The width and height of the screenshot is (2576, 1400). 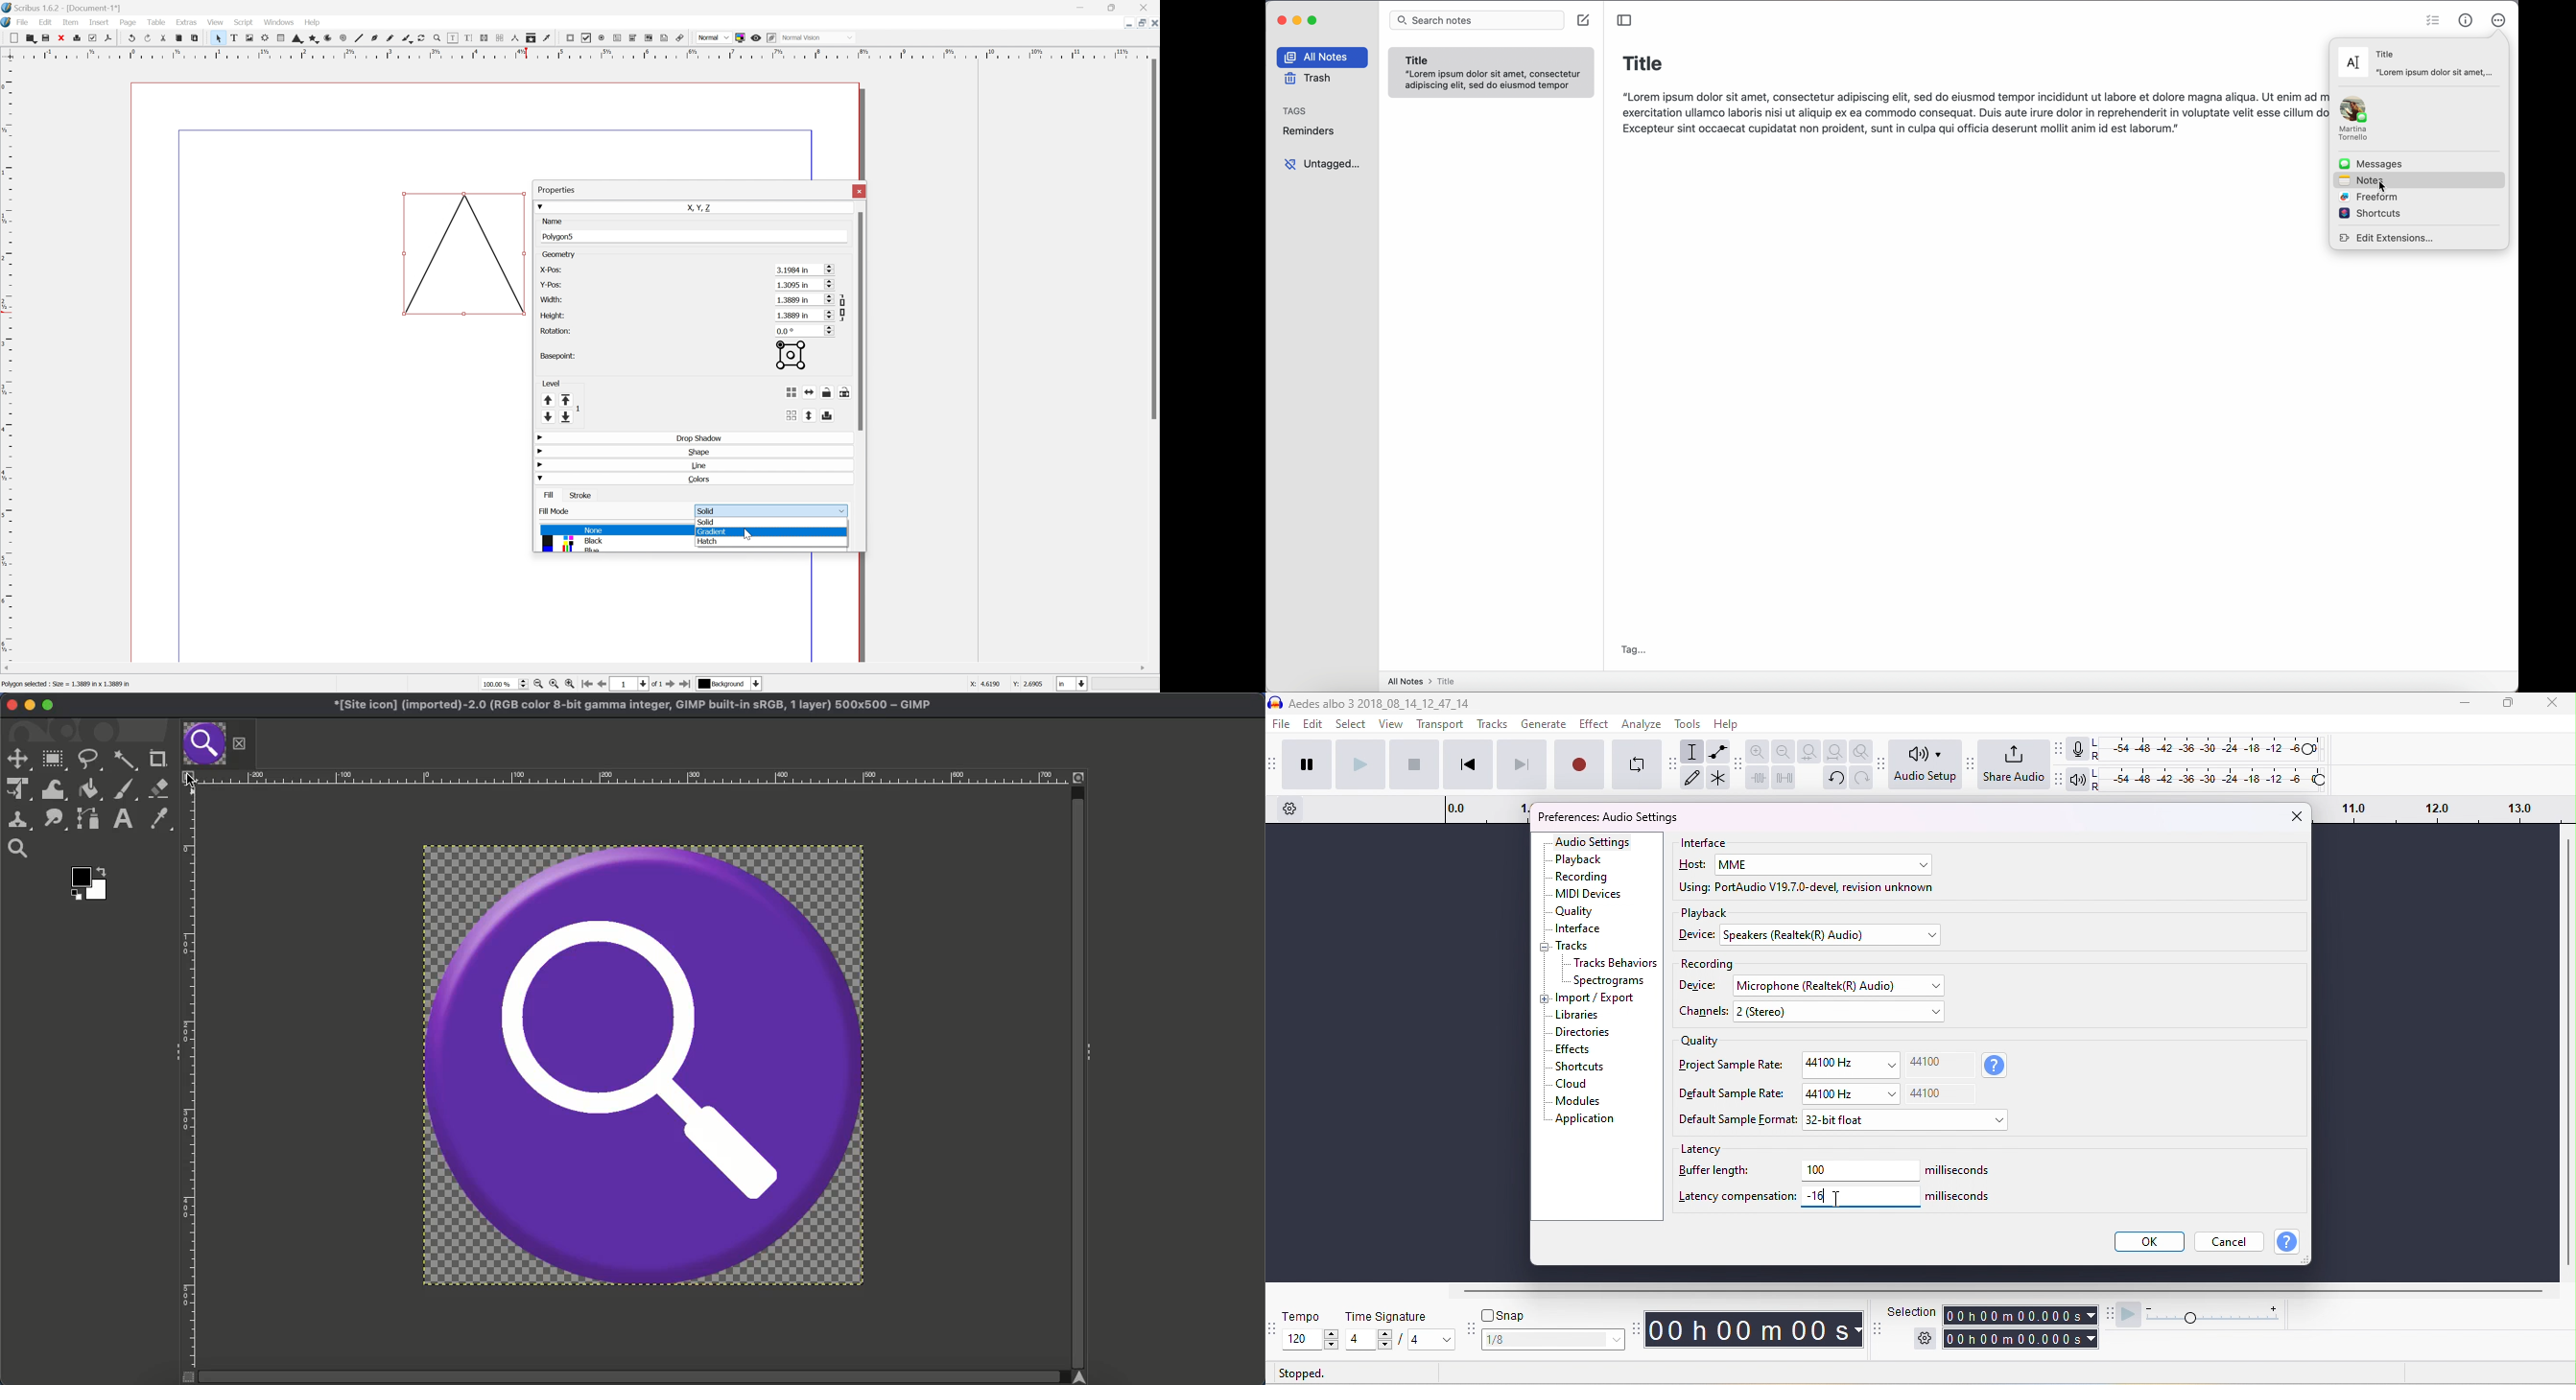 I want to click on milliseconds, so click(x=1960, y=1195).